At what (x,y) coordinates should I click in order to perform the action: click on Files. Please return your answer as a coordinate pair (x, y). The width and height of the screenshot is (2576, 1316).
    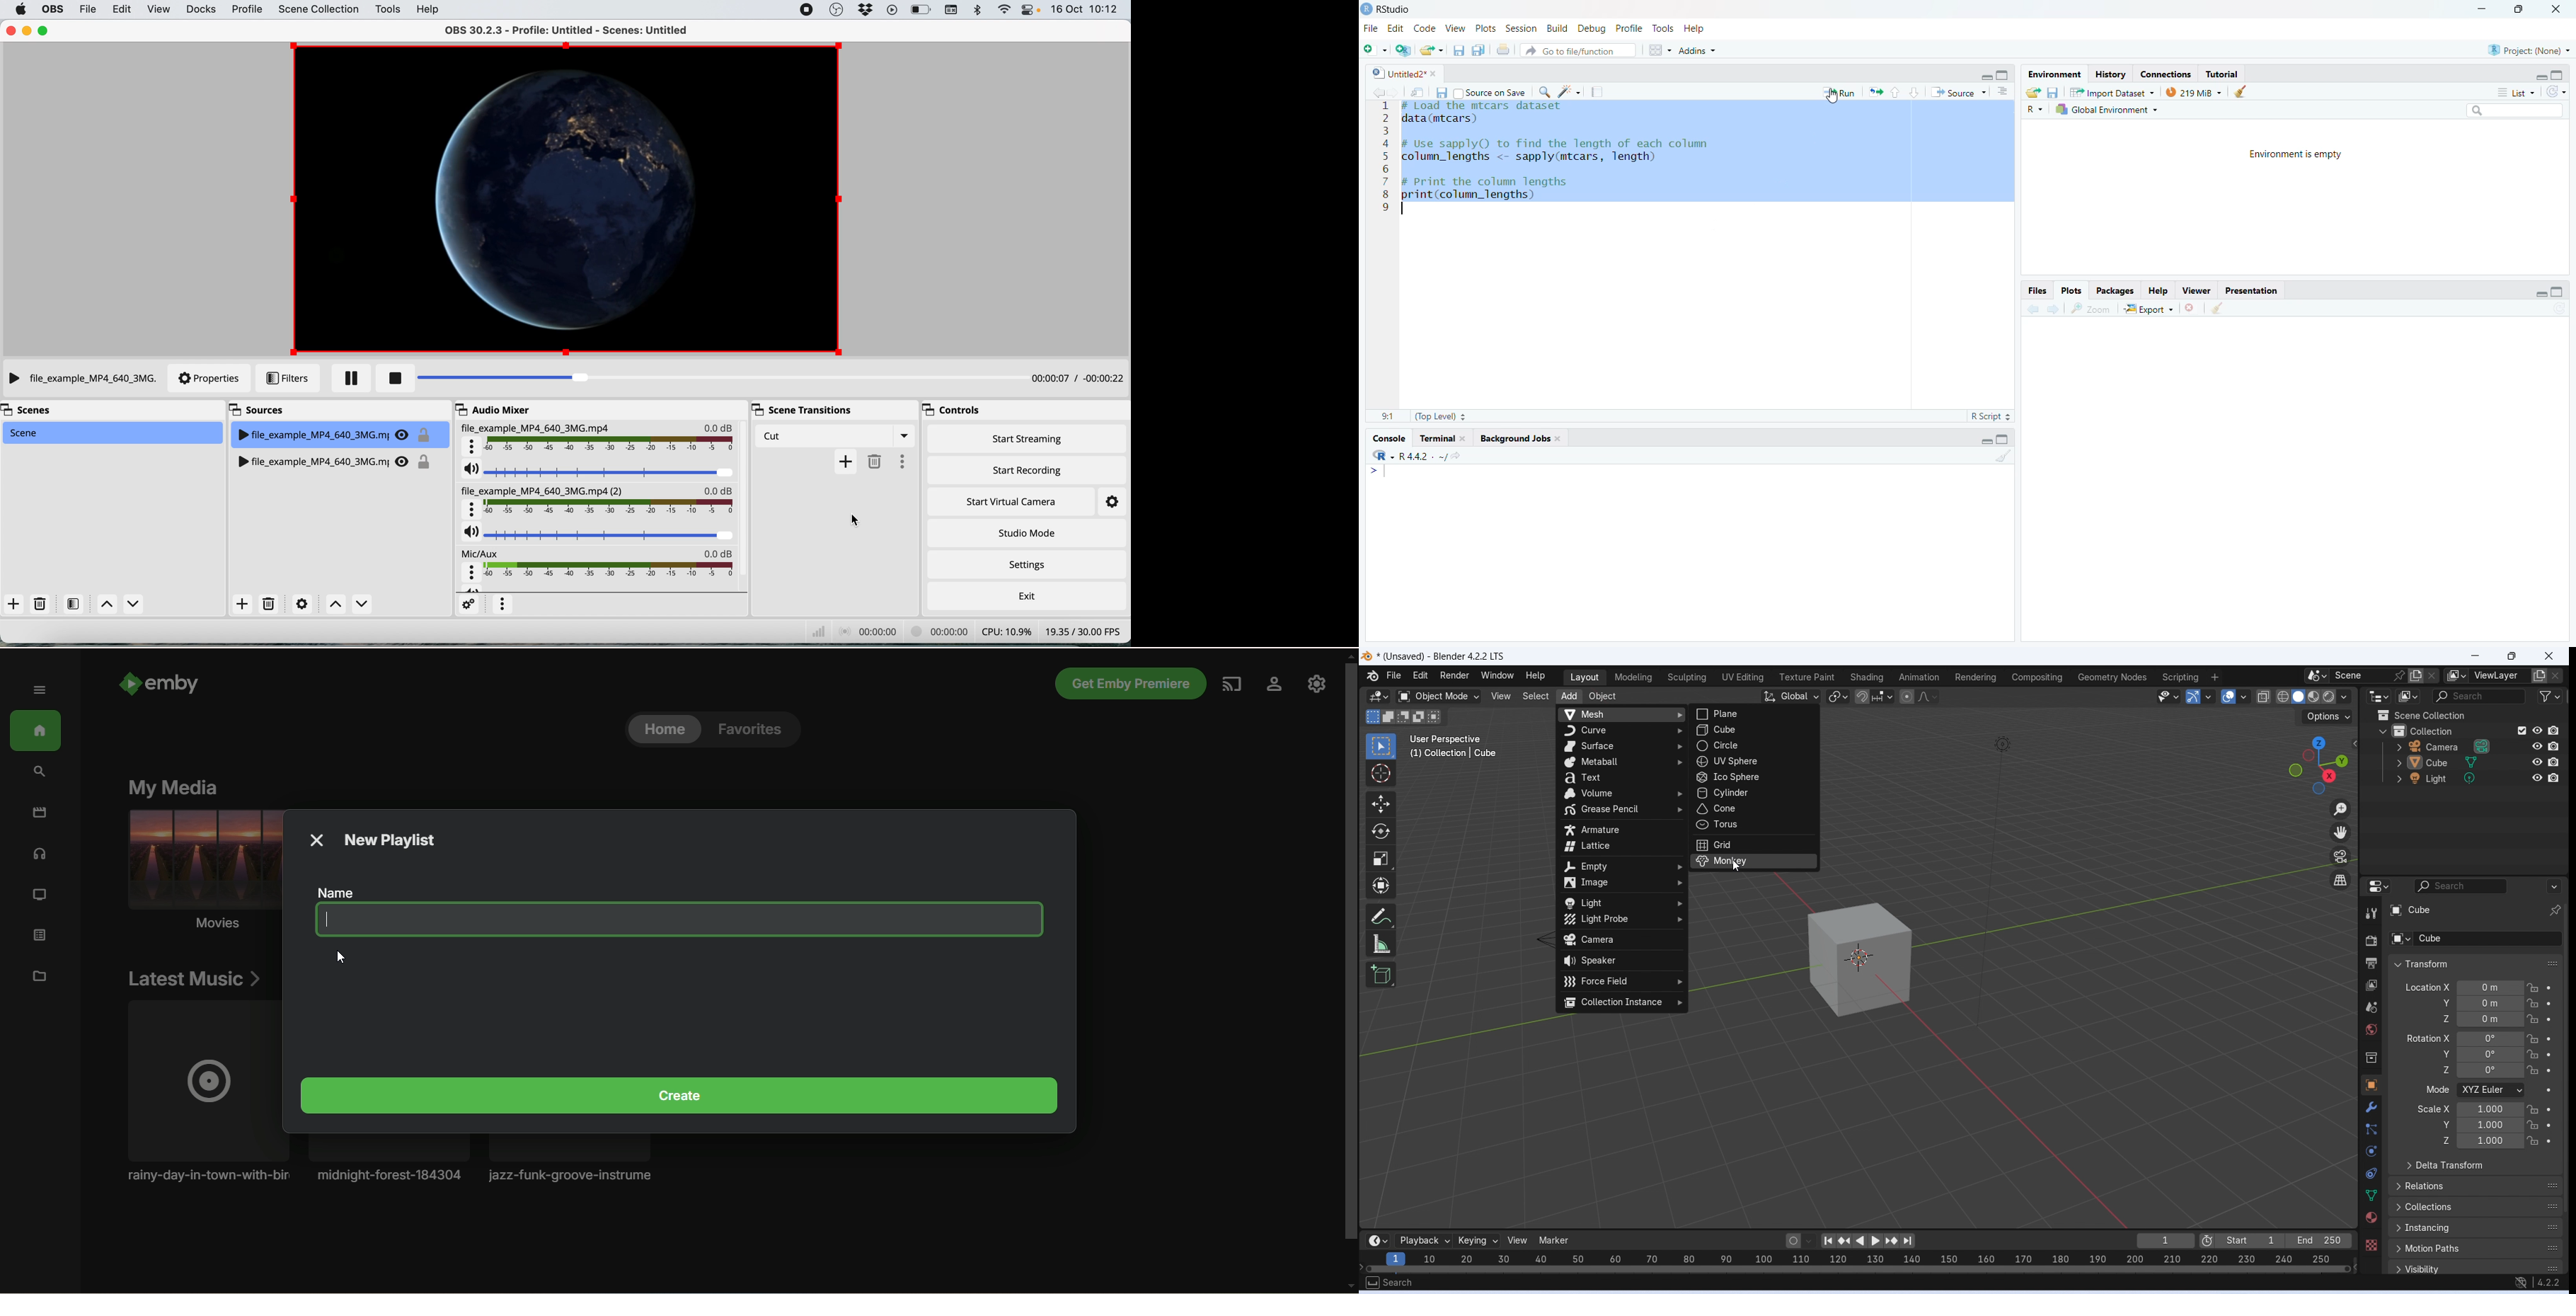
    Looking at the image, I should click on (2038, 291).